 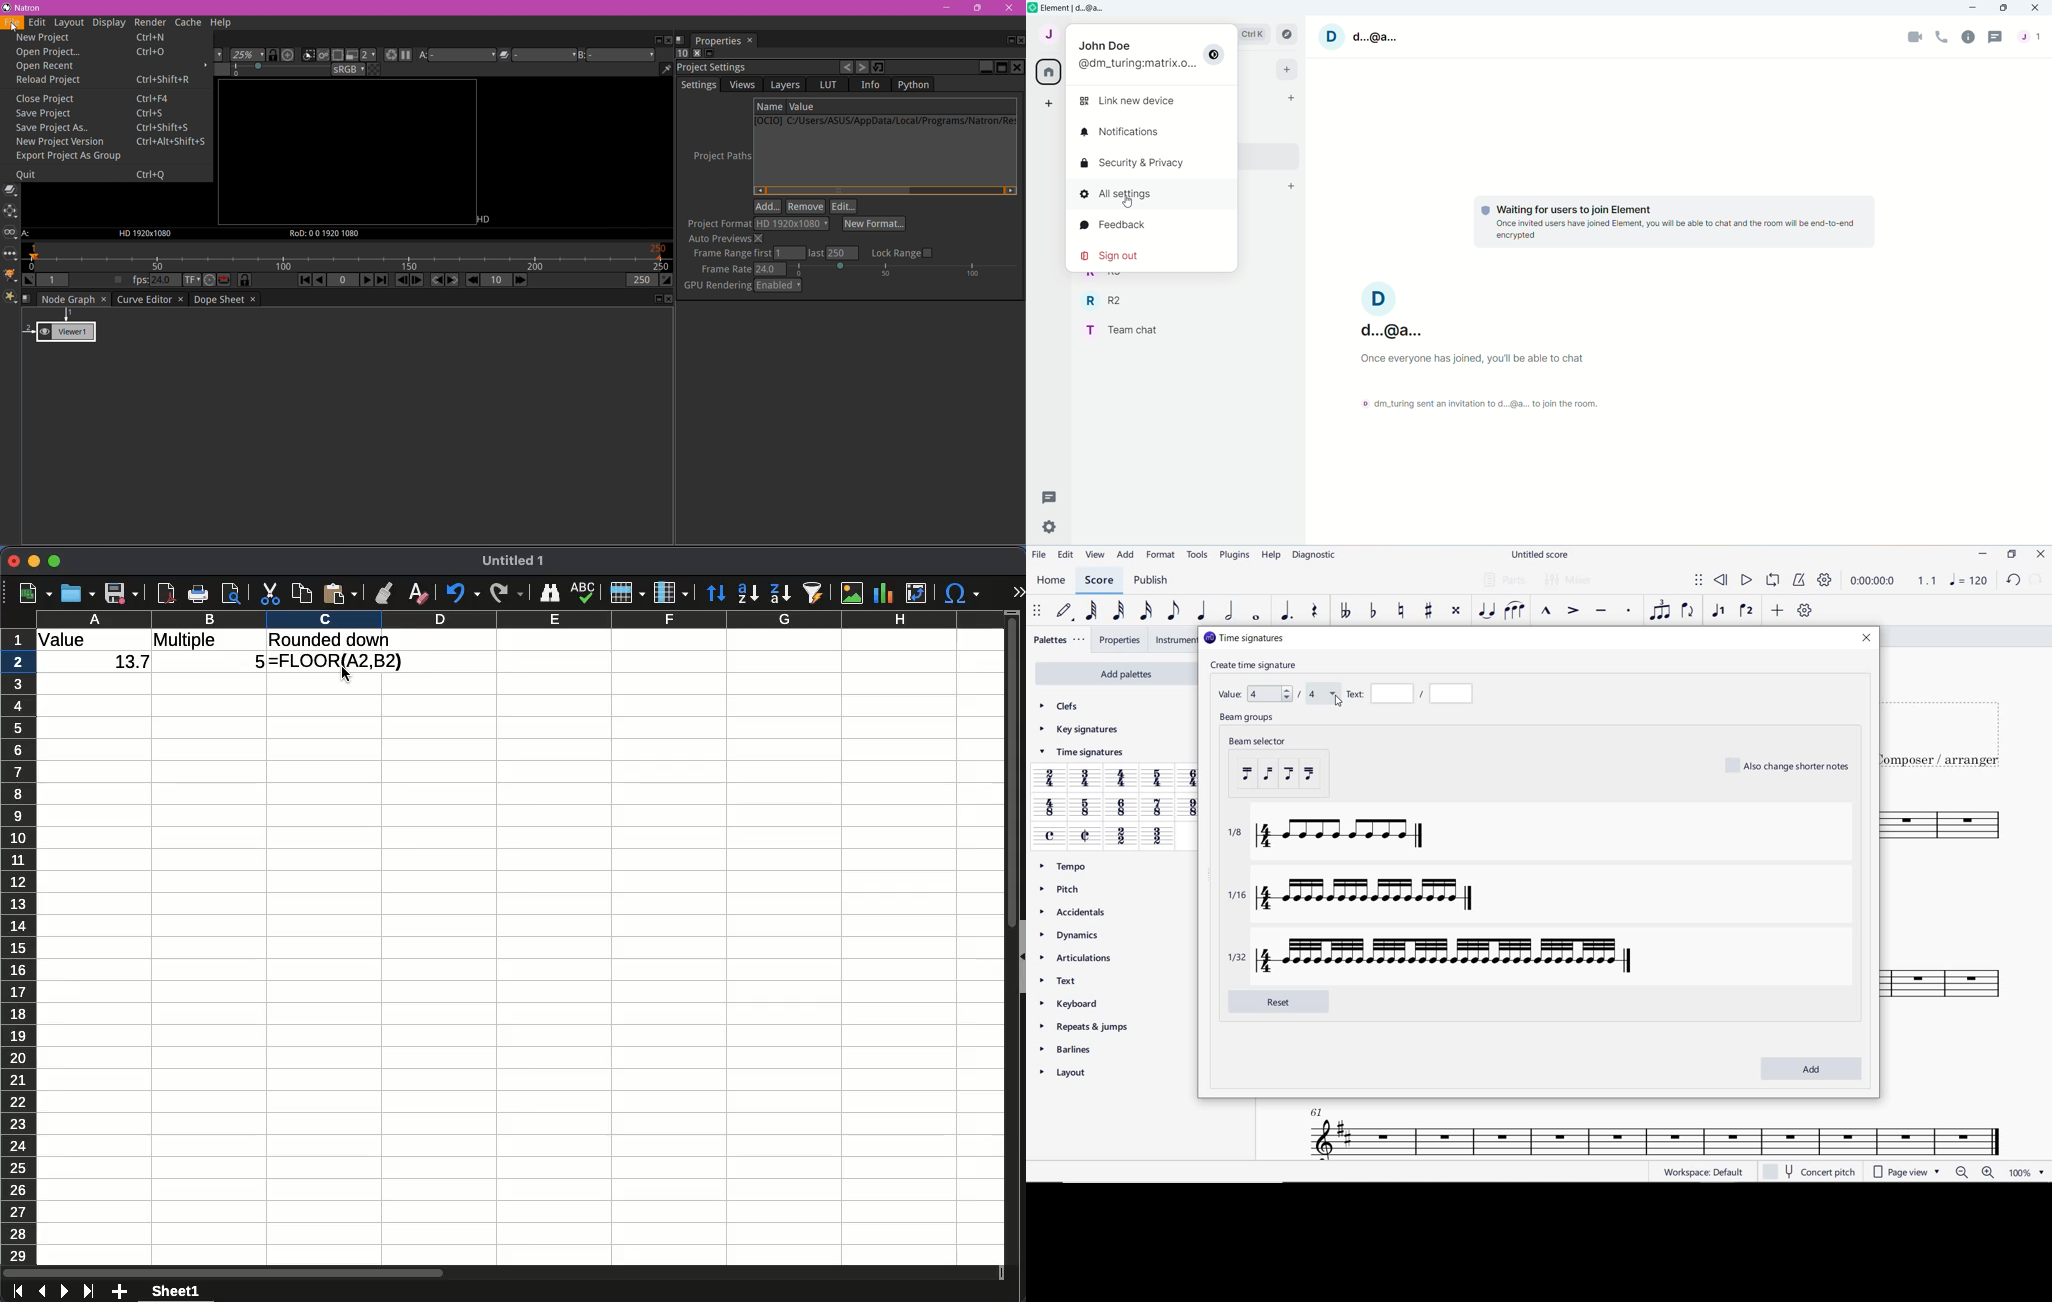 What do you see at coordinates (302, 594) in the screenshot?
I see `copy` at bounding box center [302, 594].